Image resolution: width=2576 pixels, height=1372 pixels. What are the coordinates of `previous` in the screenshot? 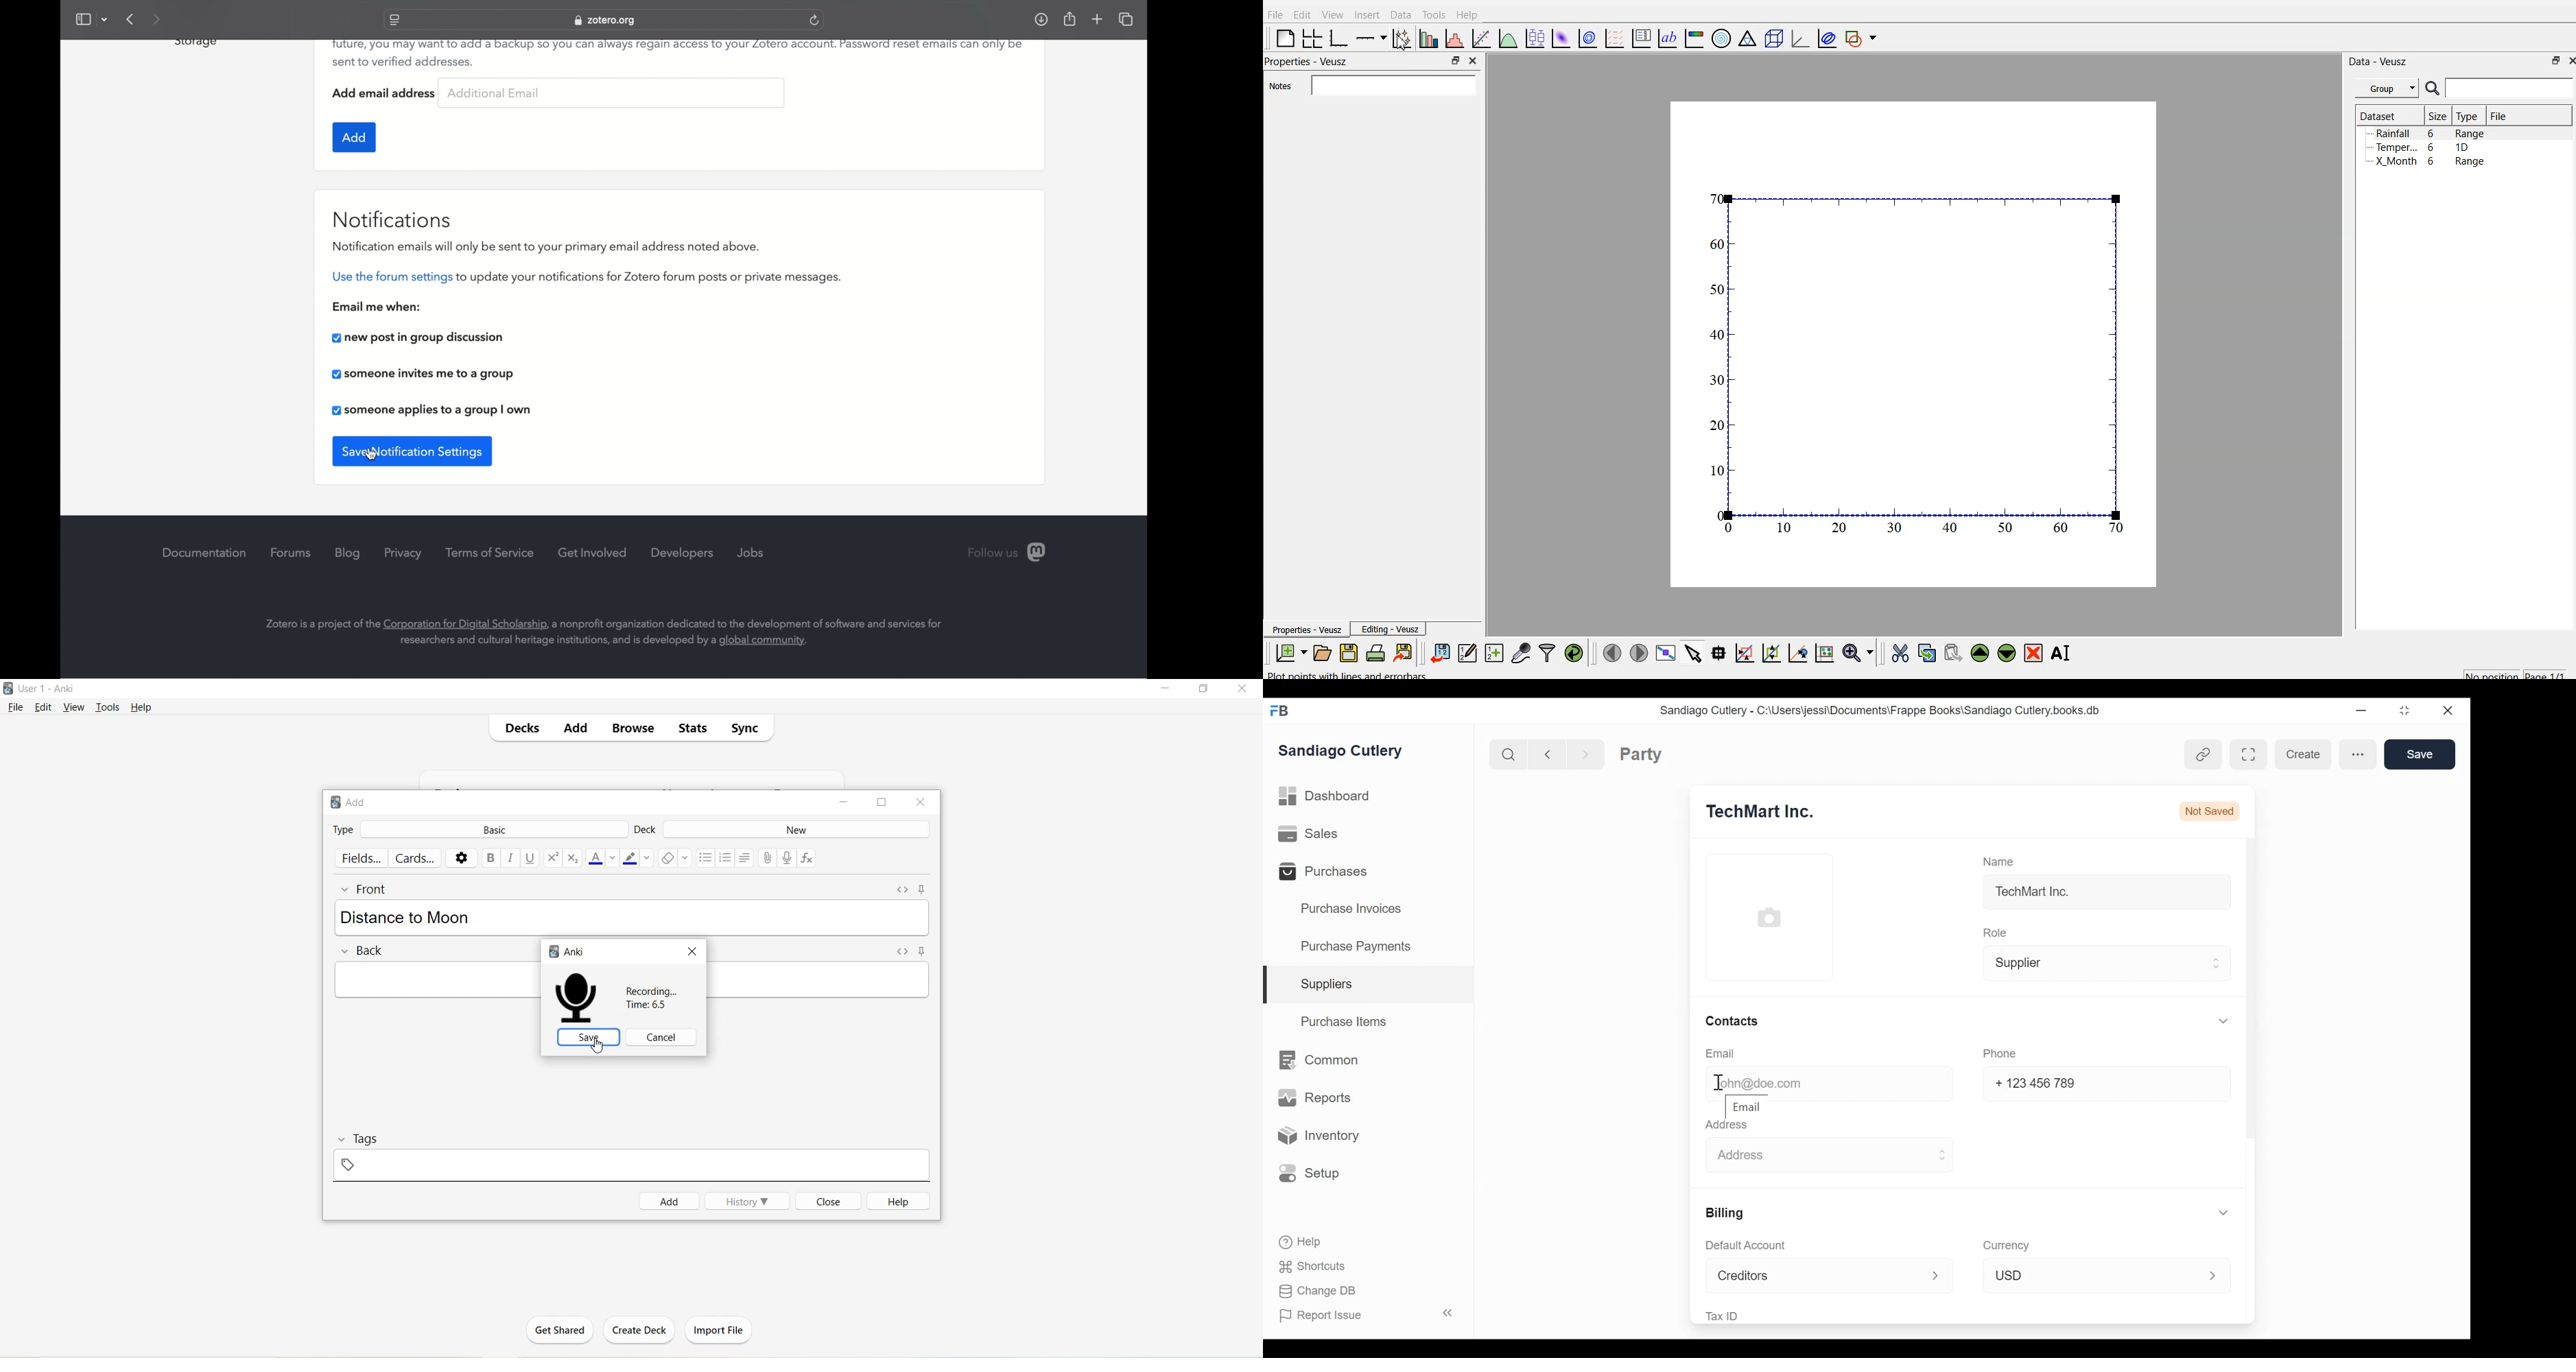 It's located at (131, 19).